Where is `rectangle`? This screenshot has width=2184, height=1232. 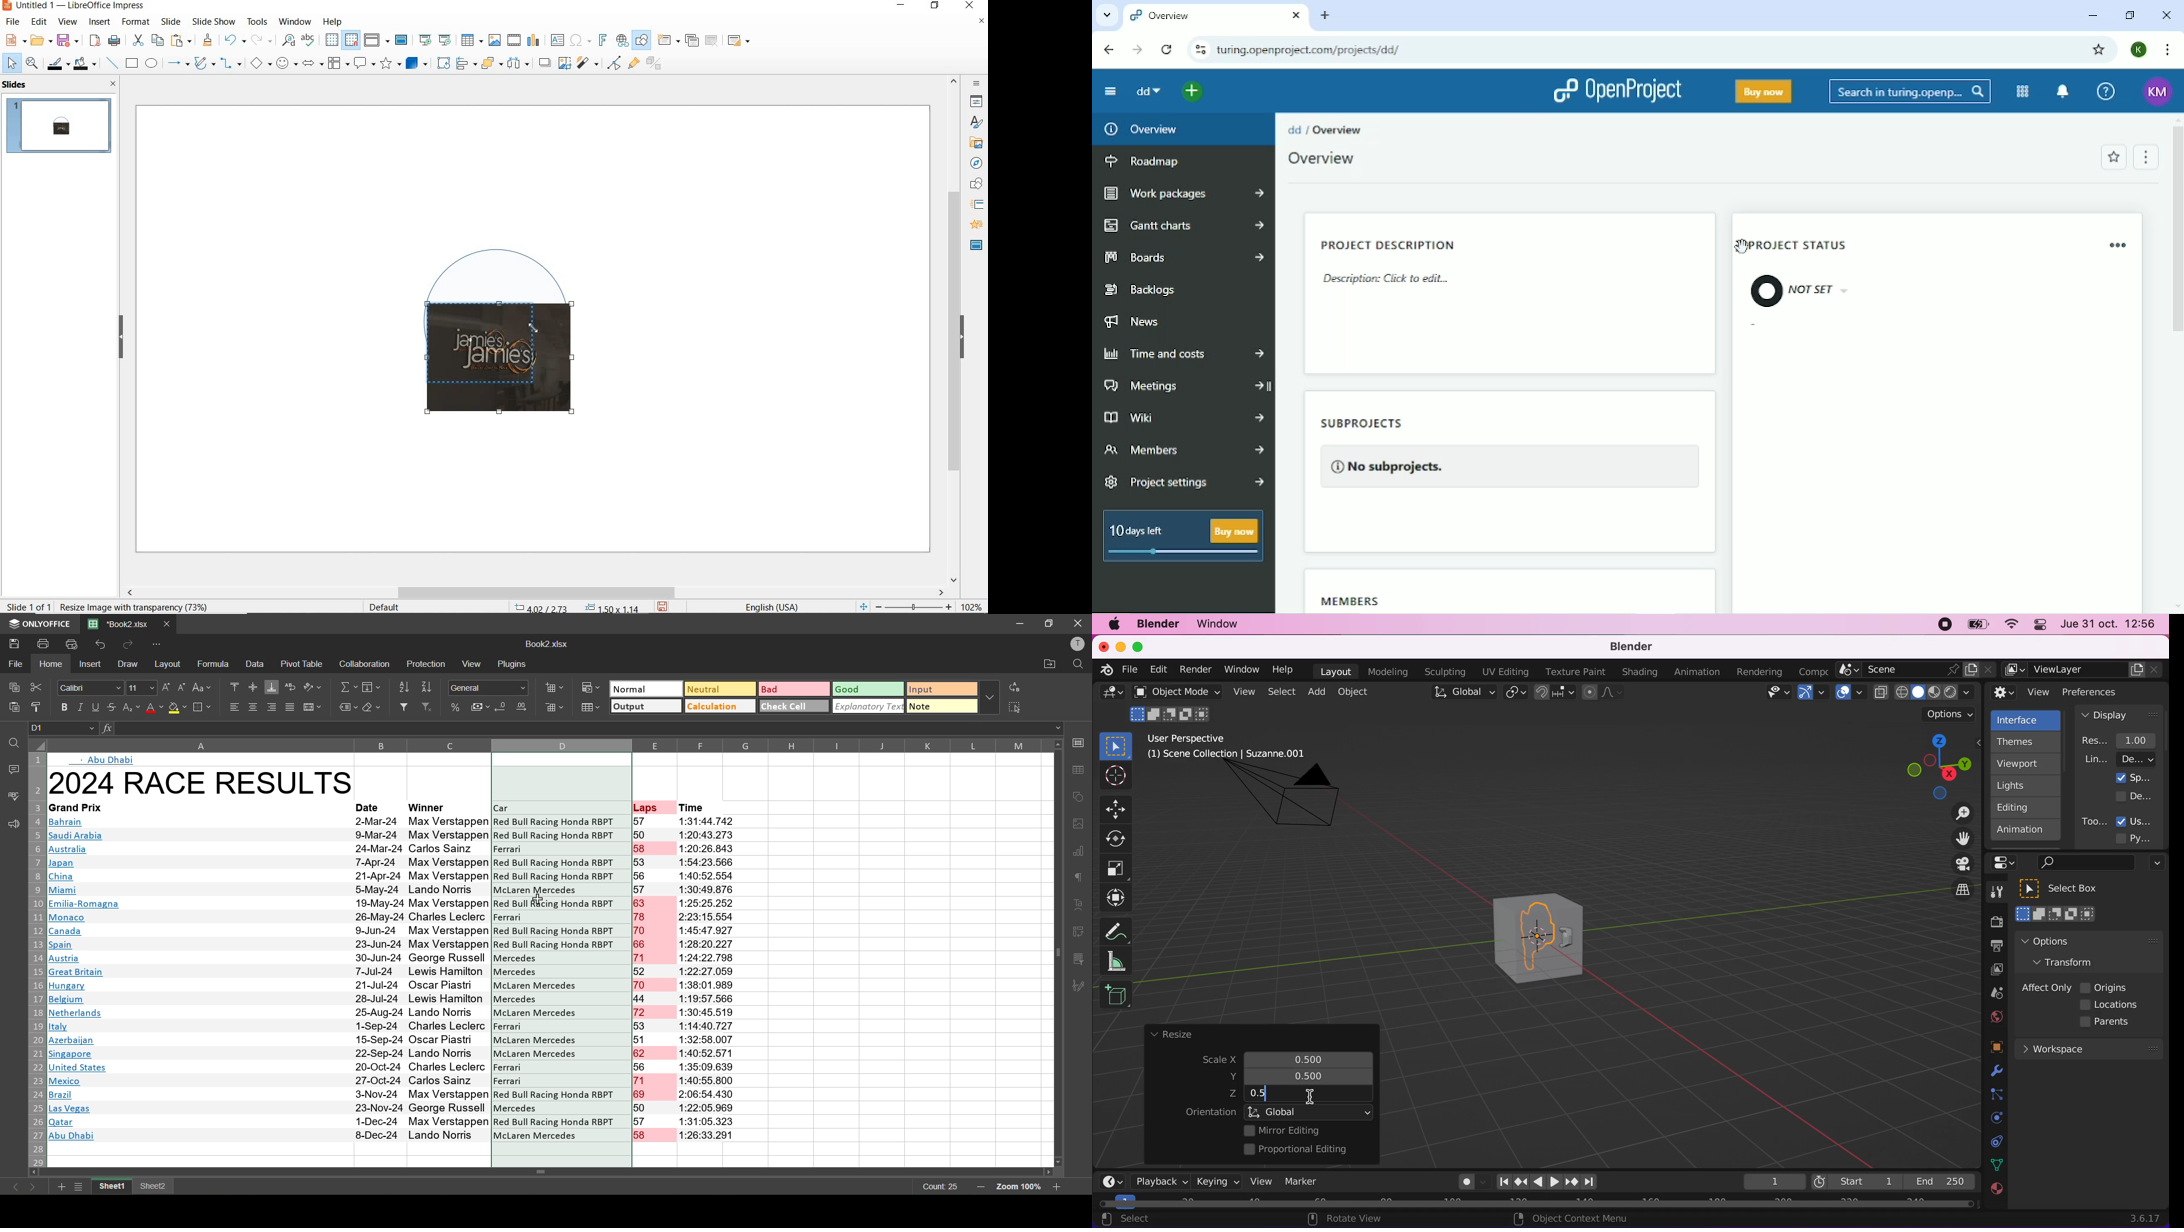 rectangle is located at coordinates (131, 64).